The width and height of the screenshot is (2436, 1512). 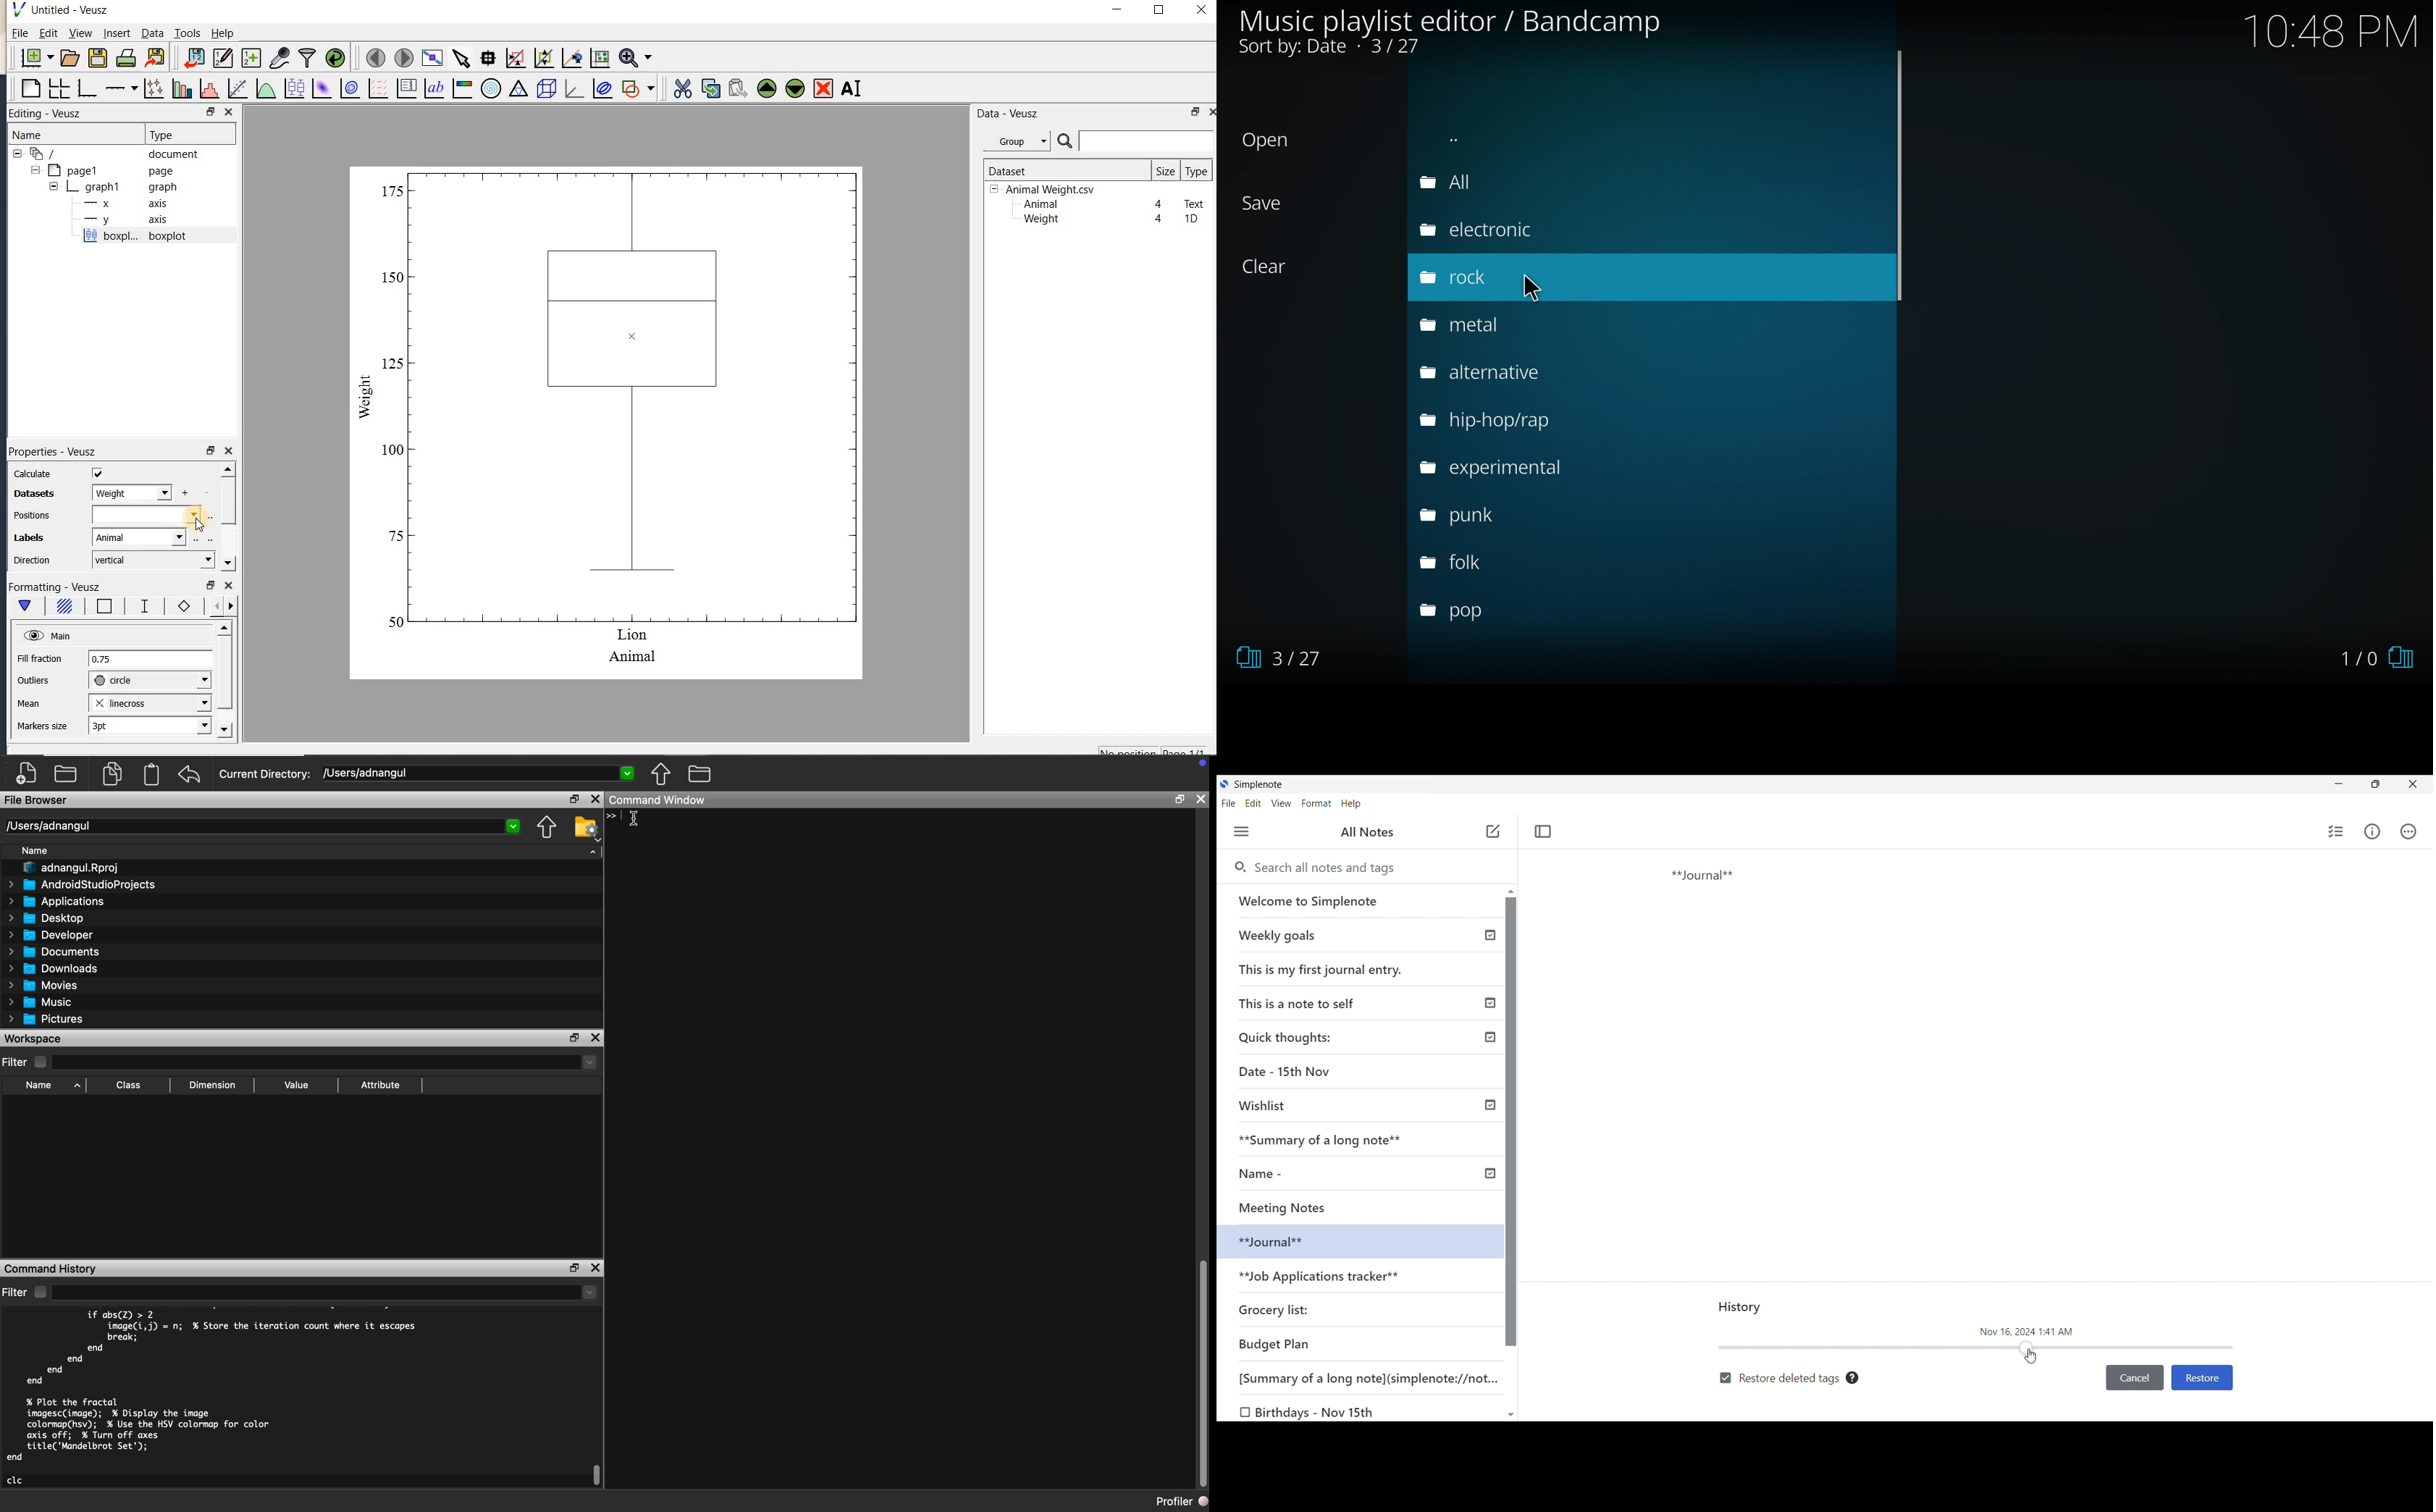 I want to click on open a document, so click(x=68, y=58).